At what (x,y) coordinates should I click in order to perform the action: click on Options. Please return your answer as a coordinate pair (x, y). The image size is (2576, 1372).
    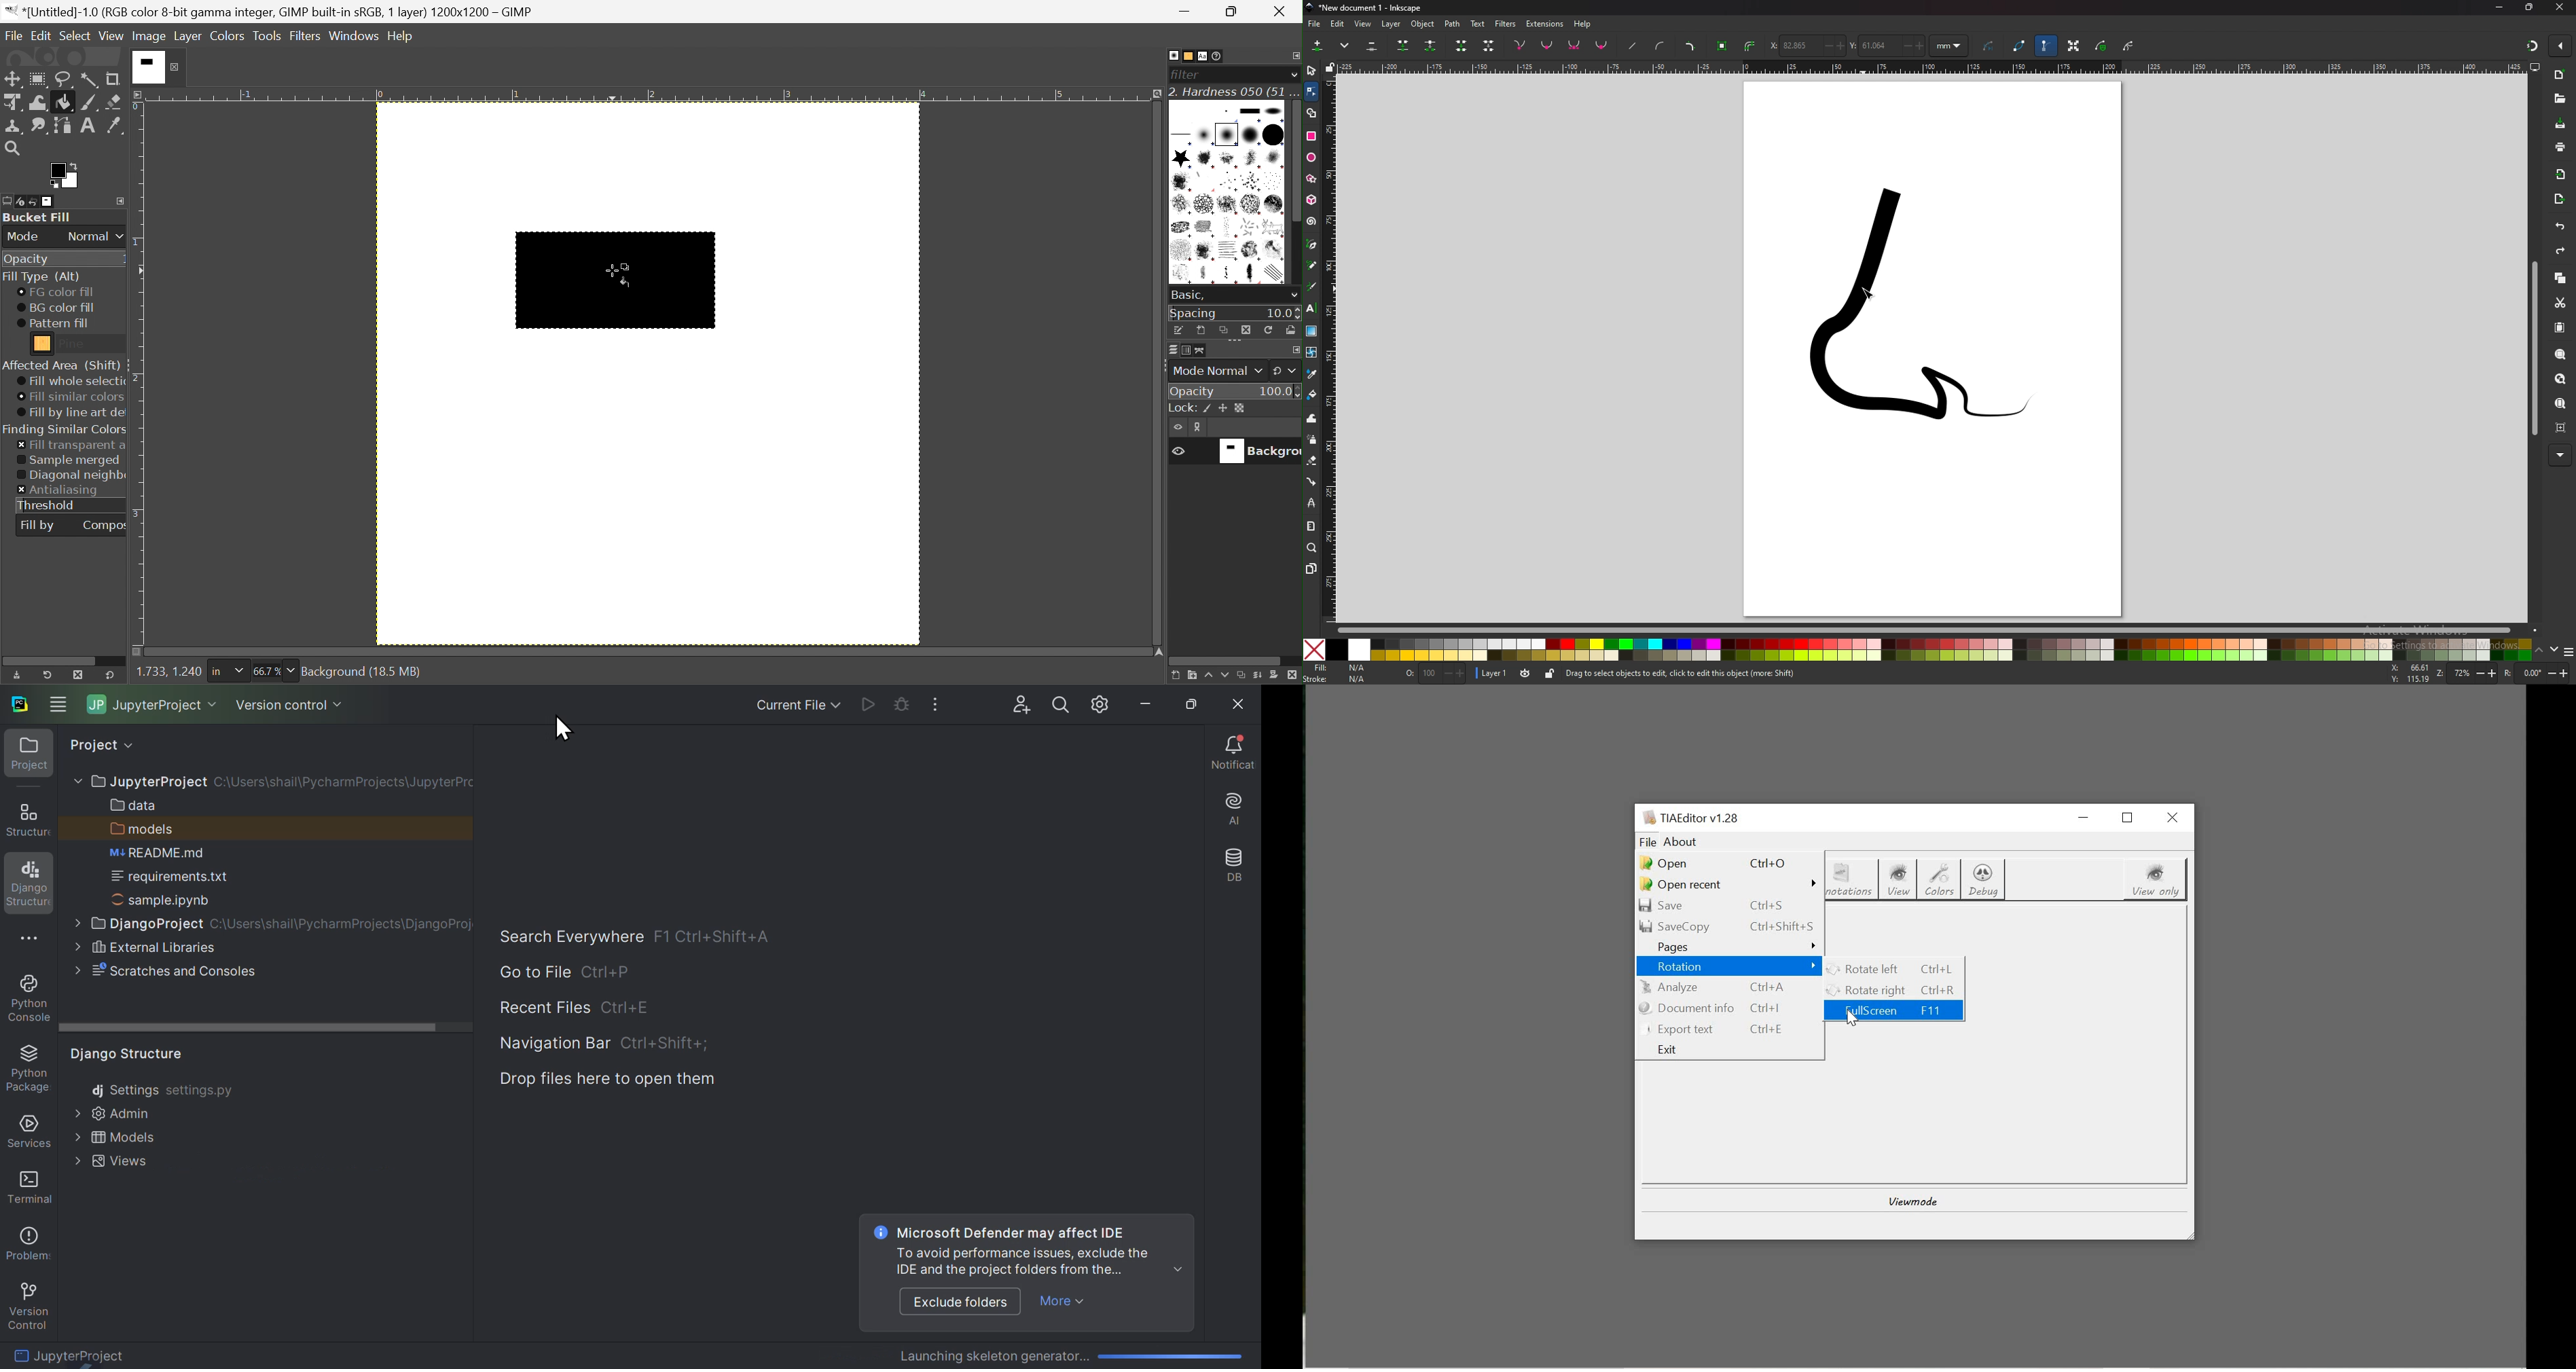
    Looking at the image, I should click on (1236, 343).